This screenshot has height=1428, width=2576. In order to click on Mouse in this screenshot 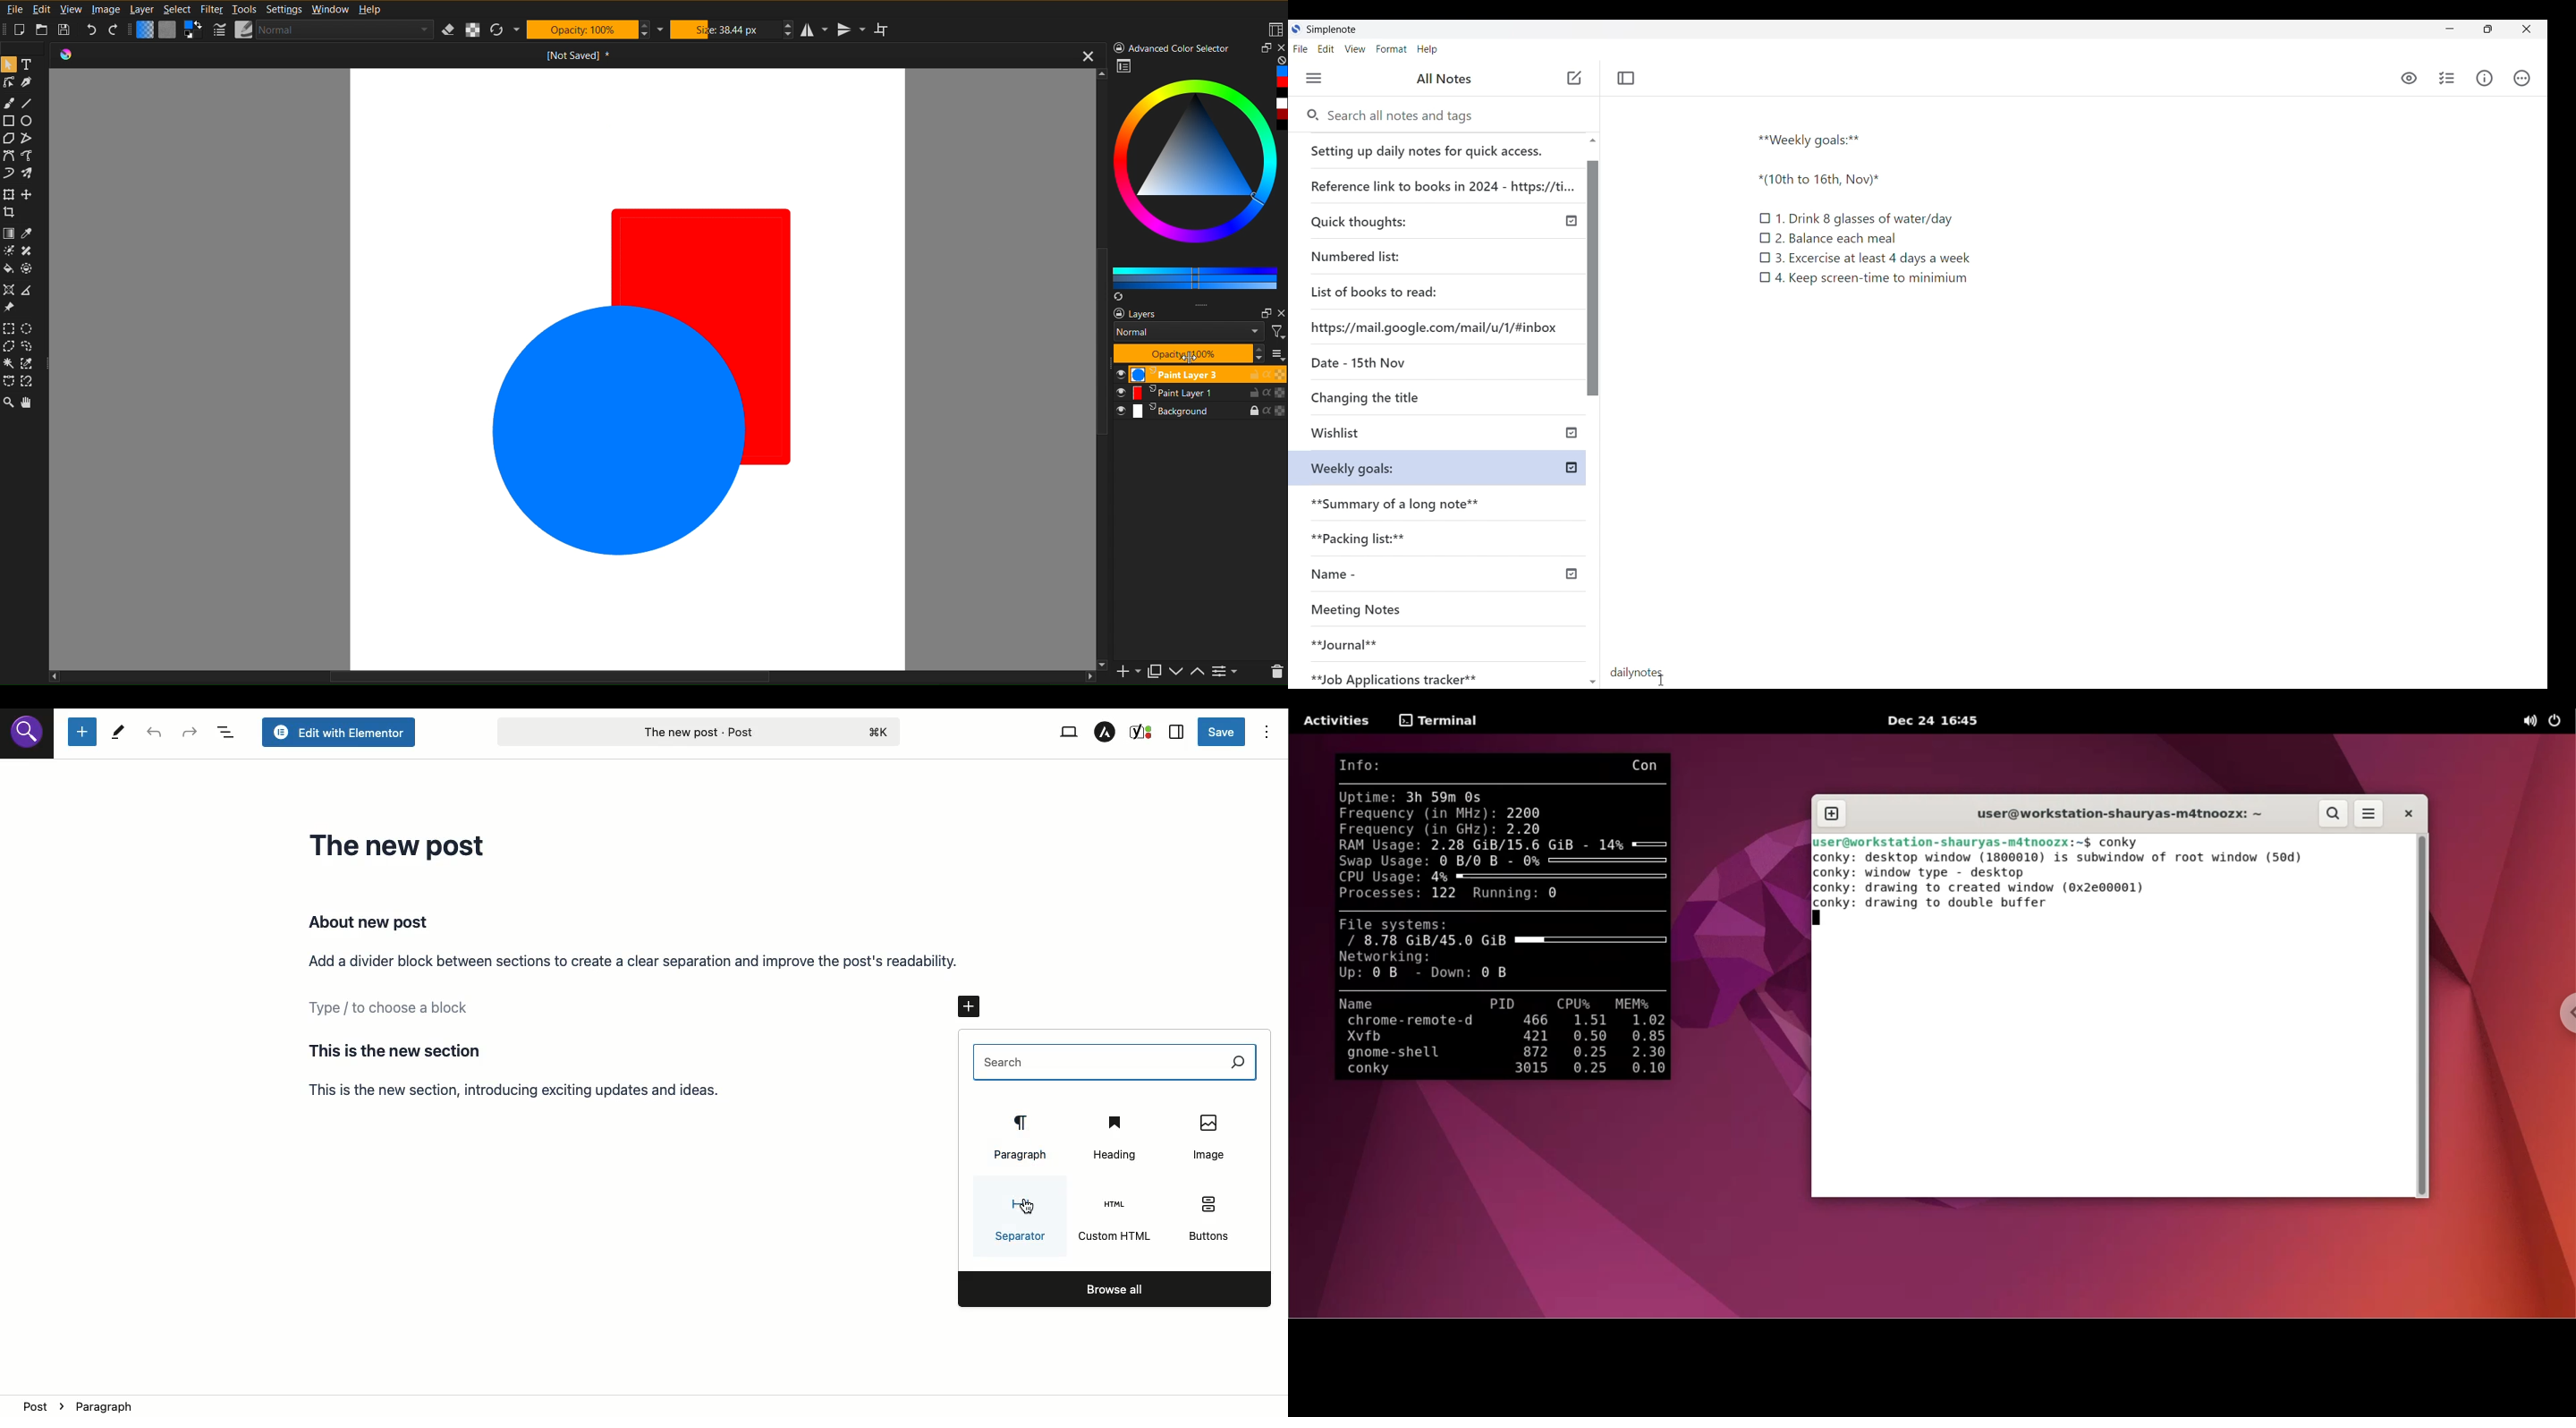, I will do `click(8, 64)`.